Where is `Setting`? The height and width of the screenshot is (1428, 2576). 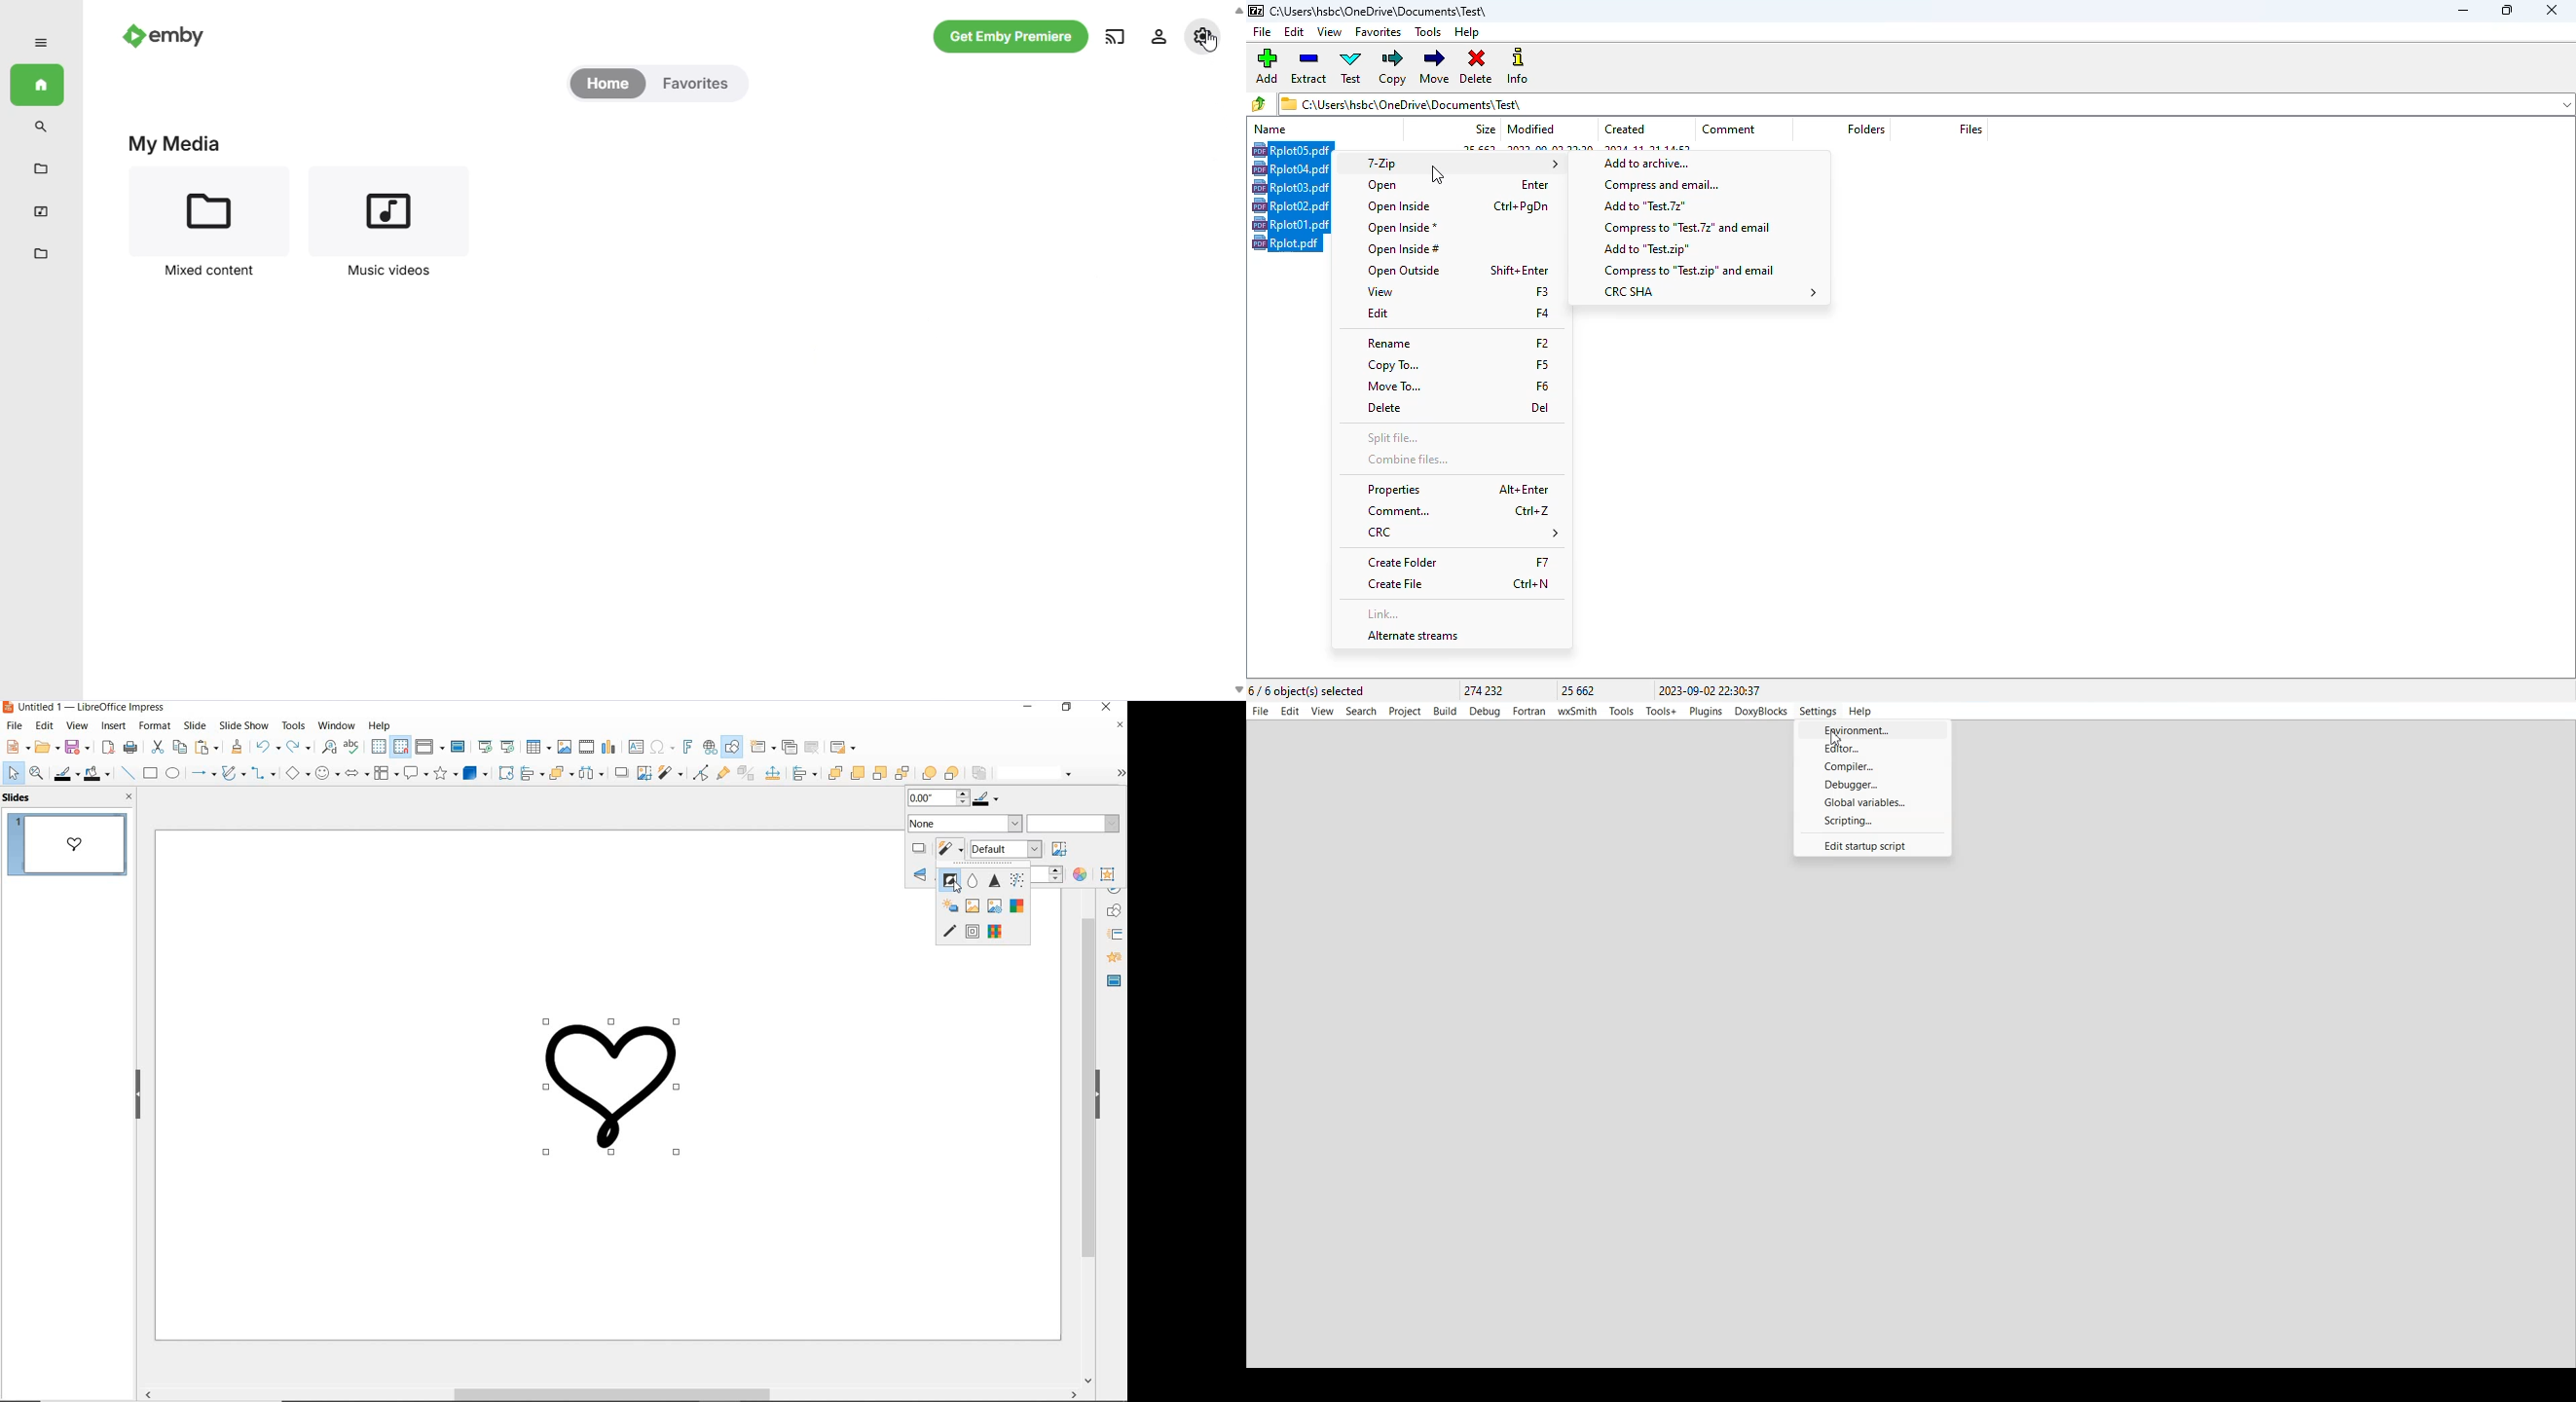 Setting is located at coordinates (1818, 711).